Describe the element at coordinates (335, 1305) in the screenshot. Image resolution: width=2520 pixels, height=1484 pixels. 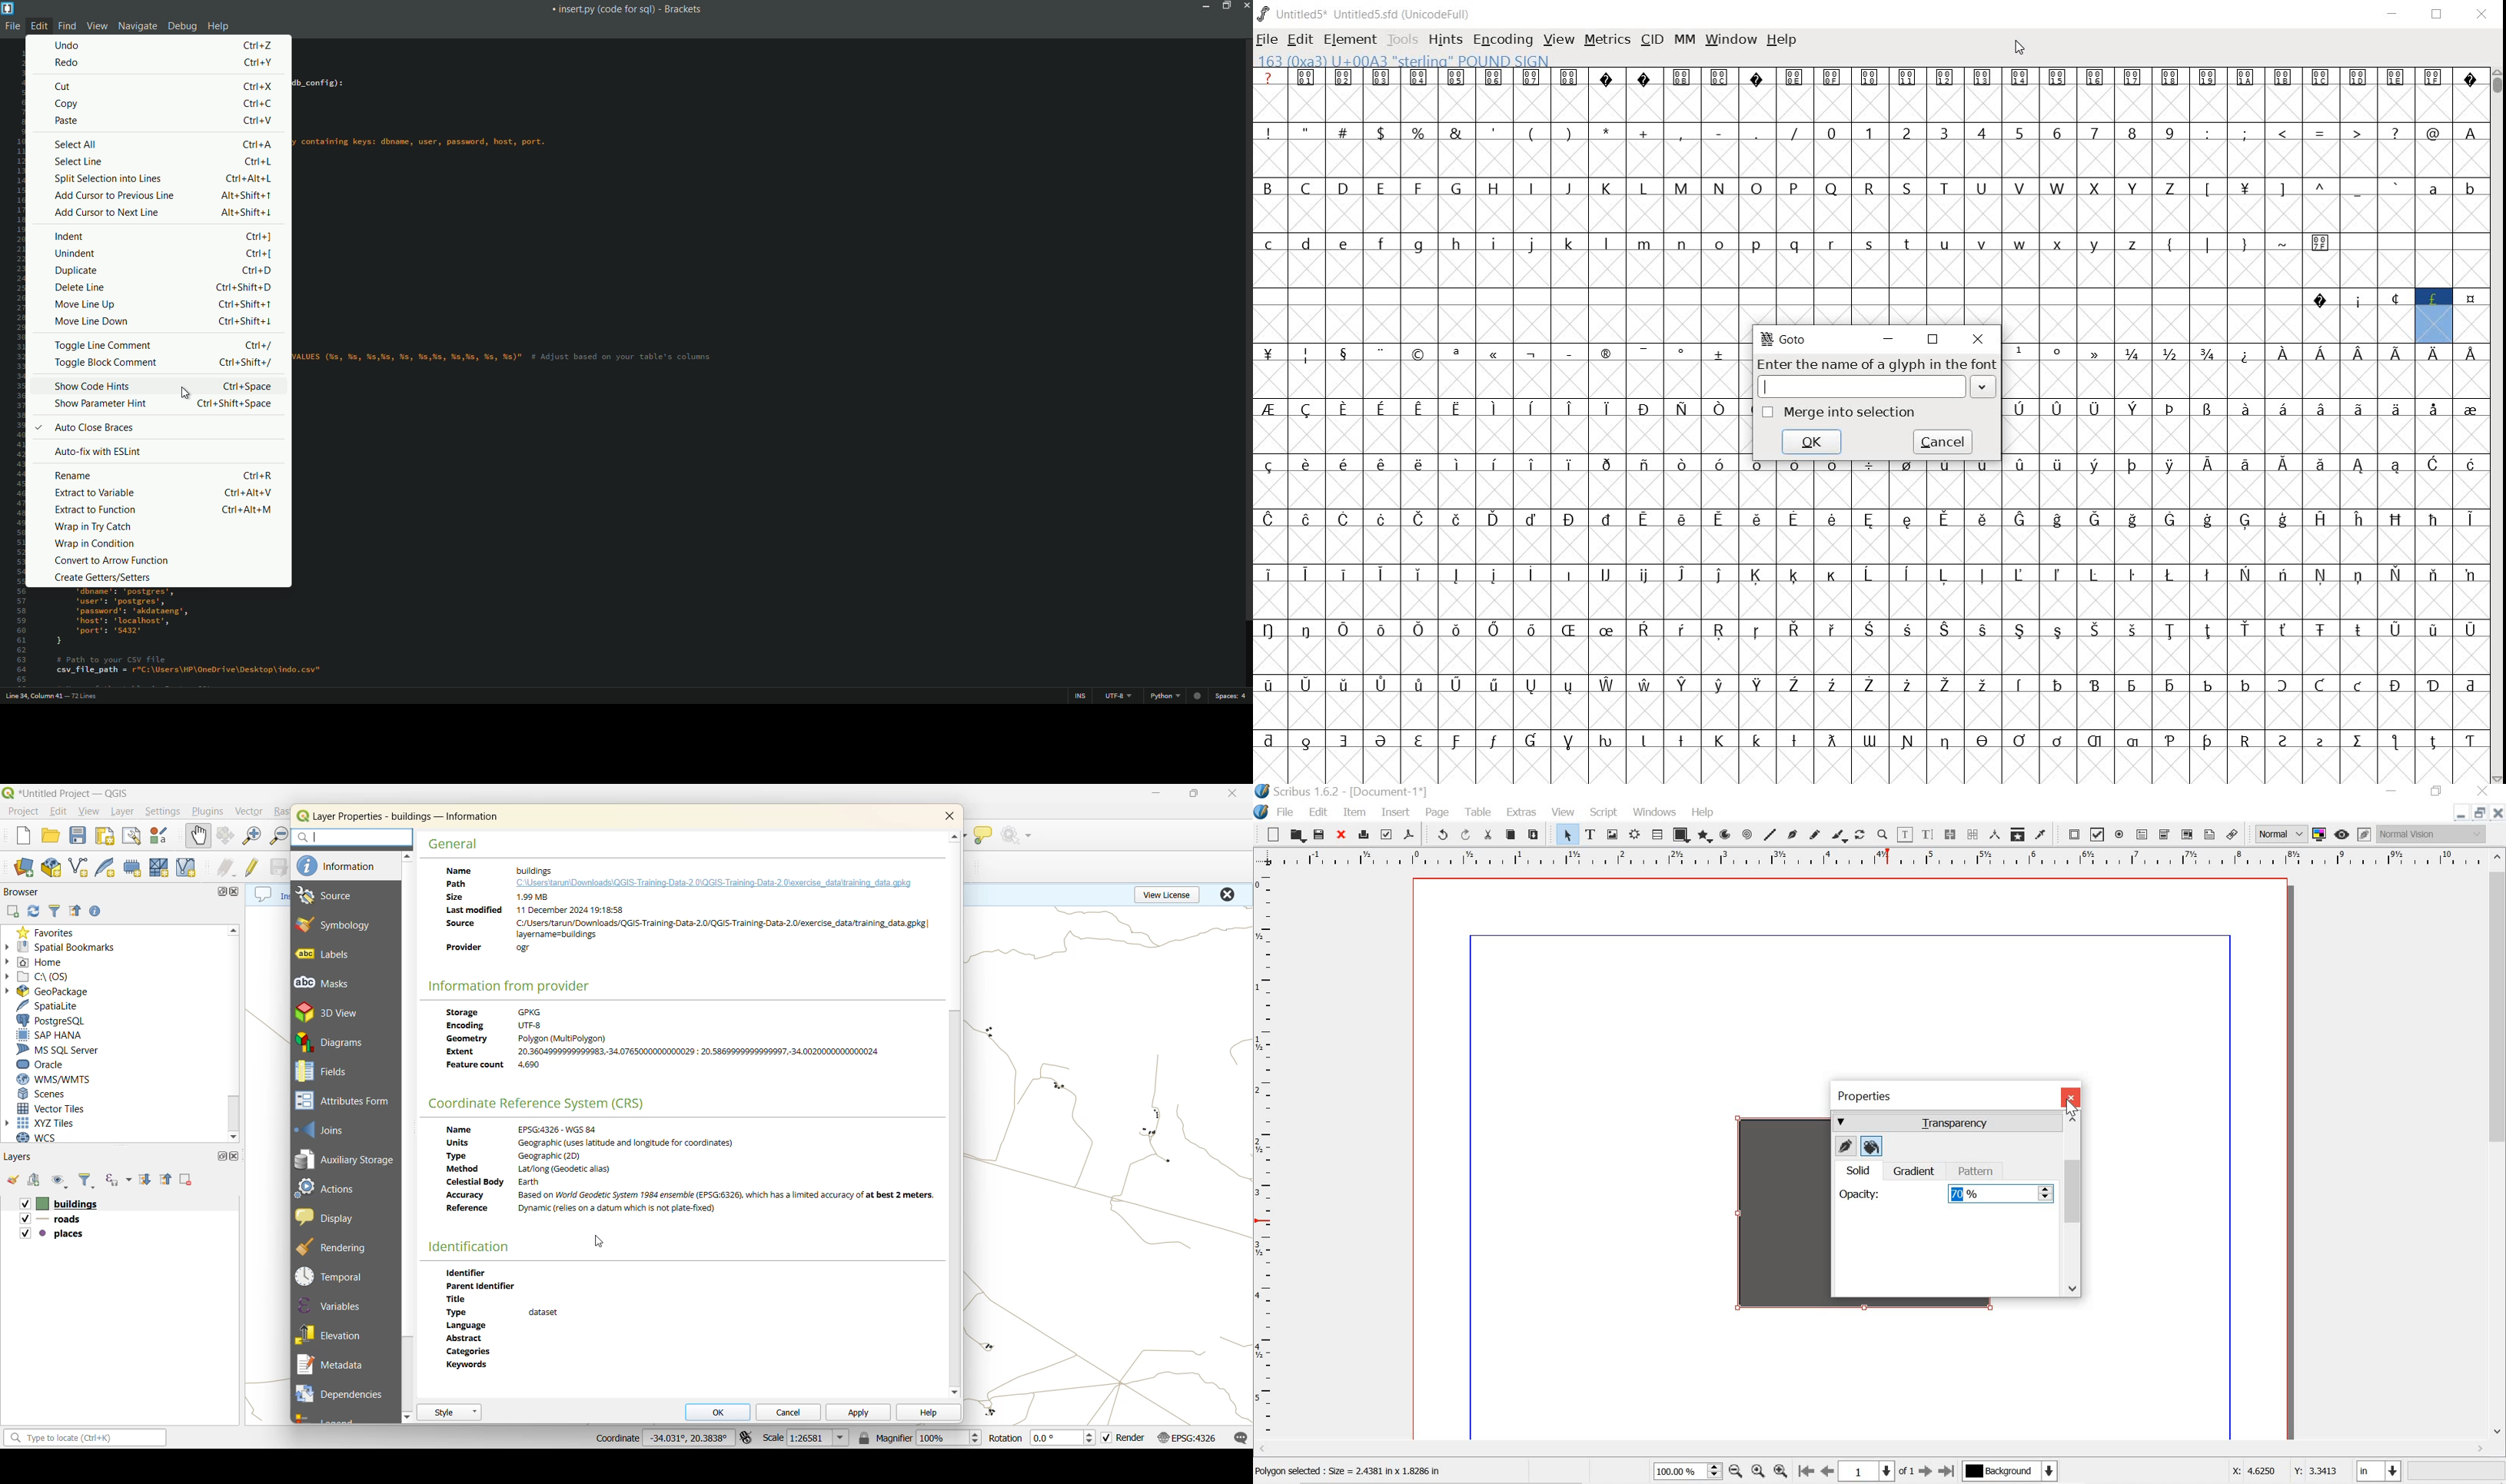
I see `variables` at that location.